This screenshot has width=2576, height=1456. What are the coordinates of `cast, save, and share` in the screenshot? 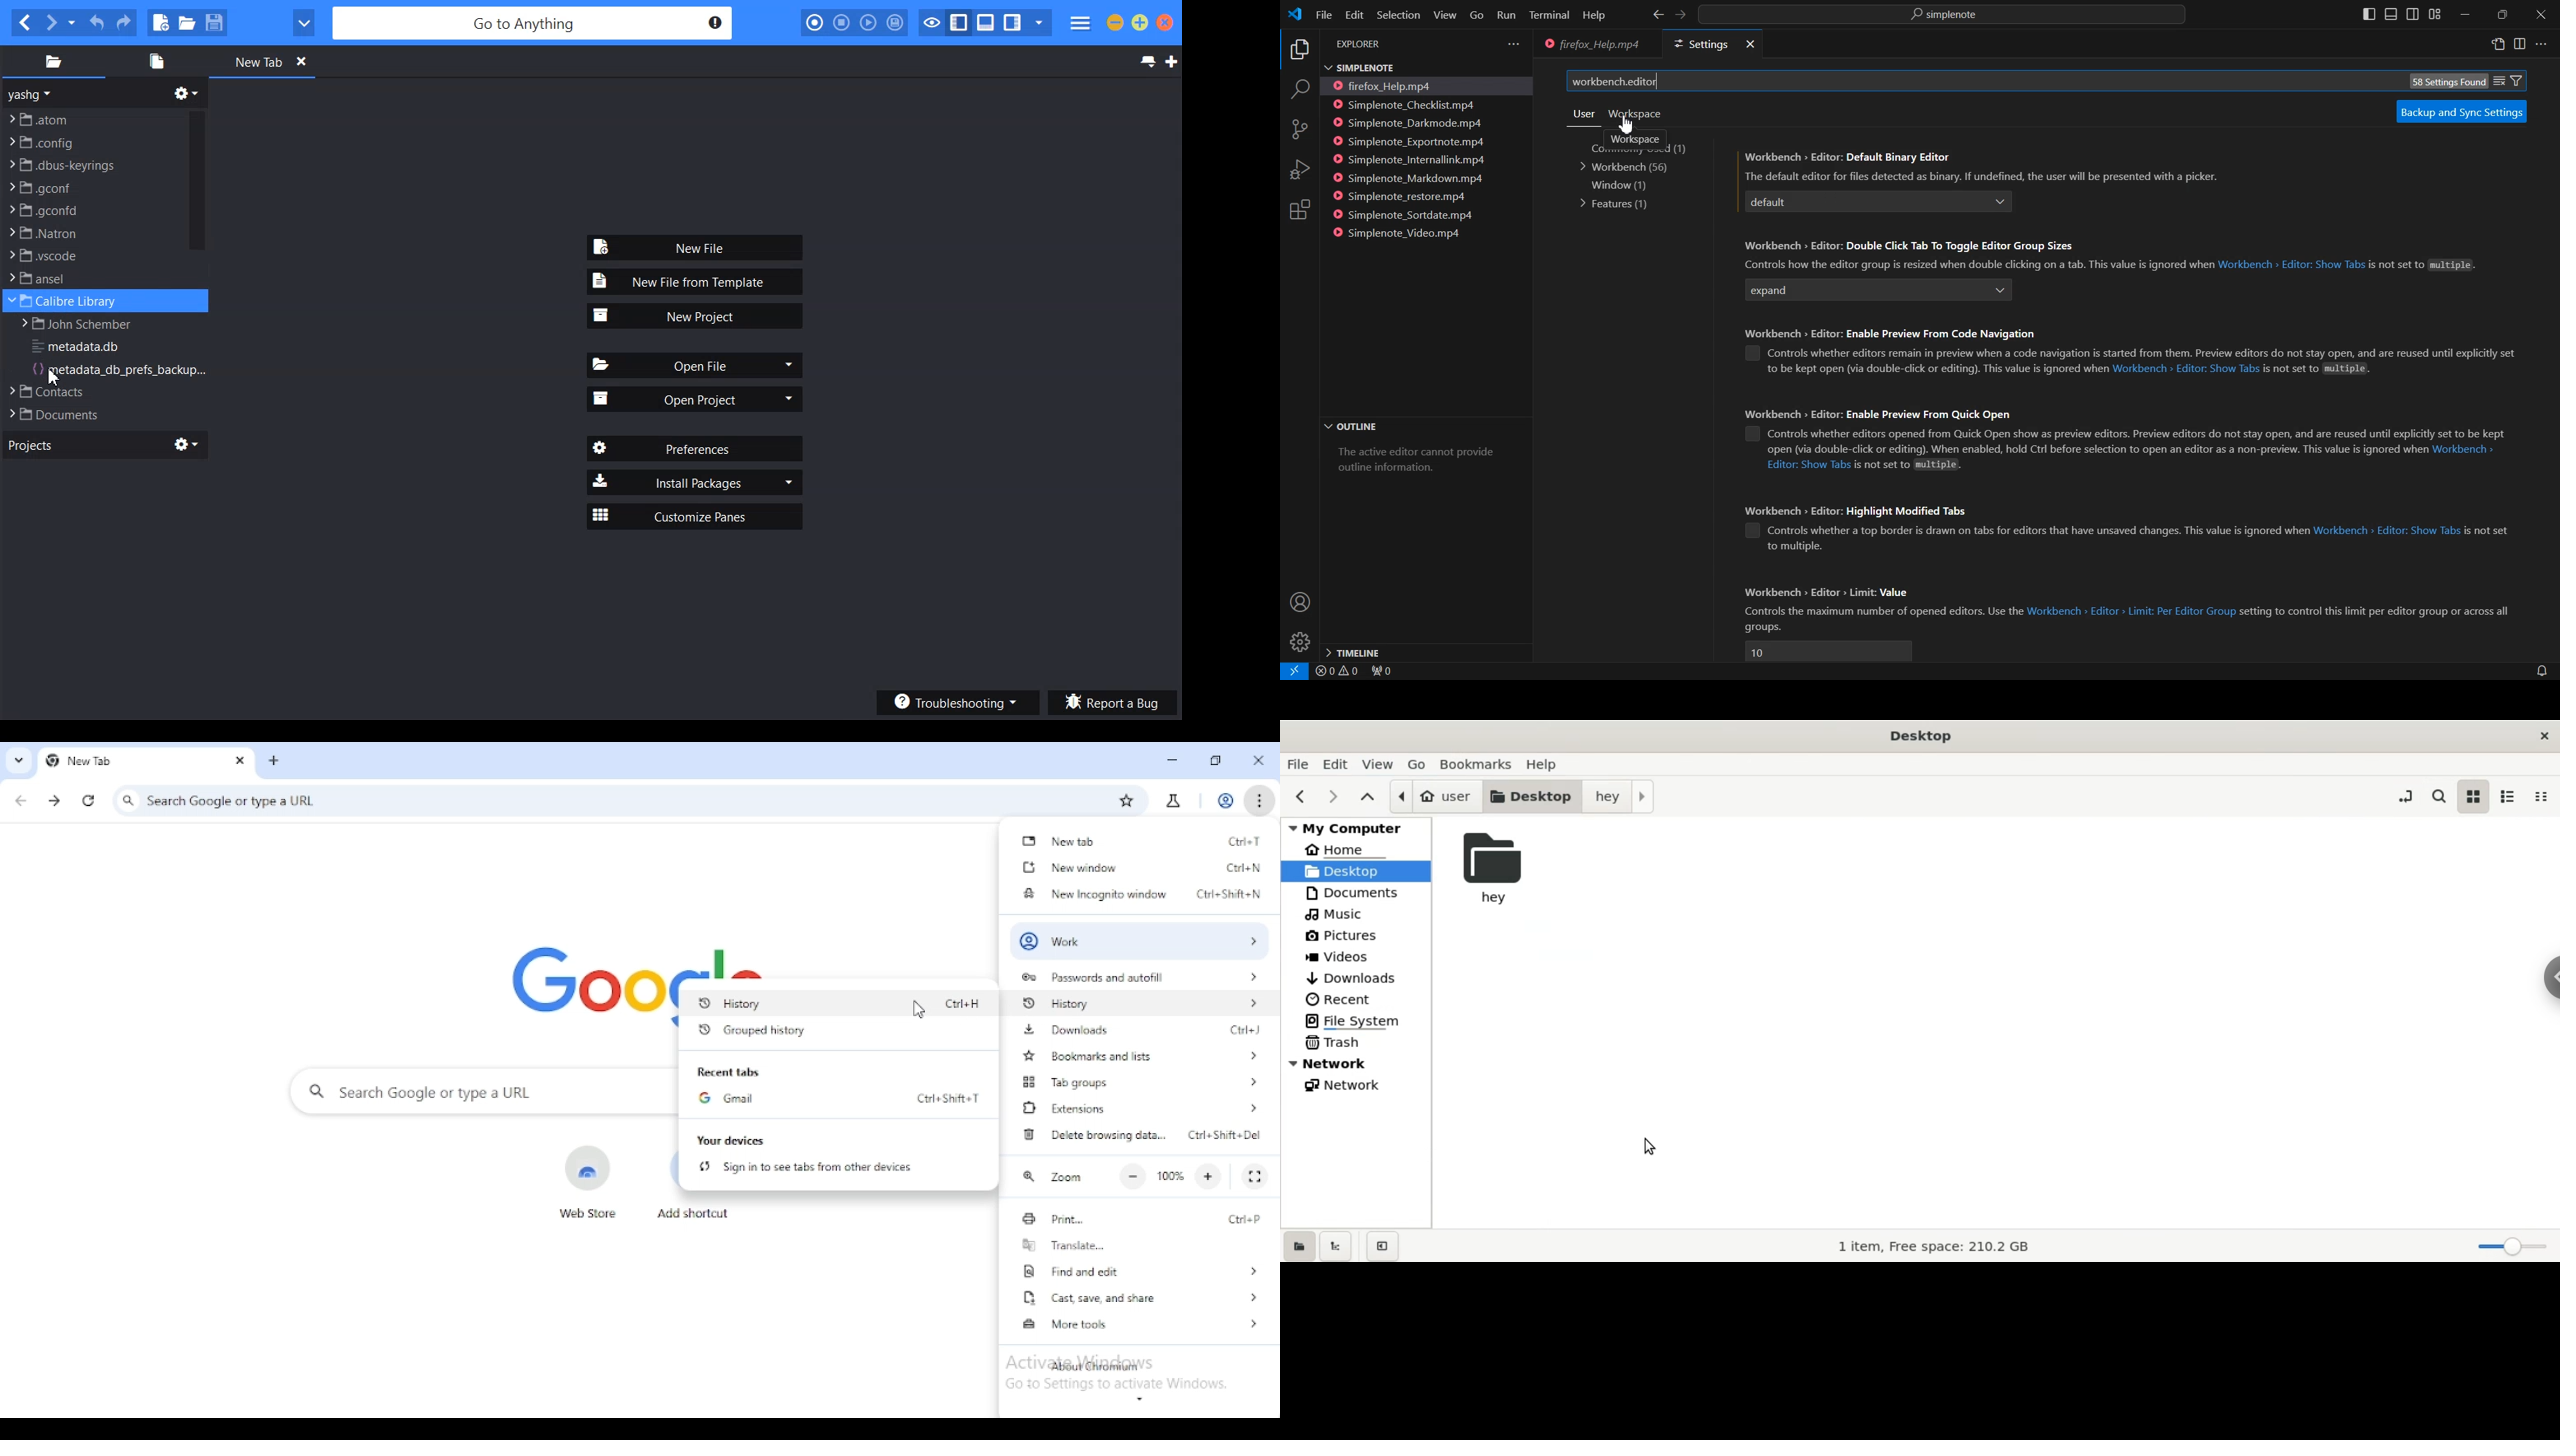 It's located at (1138, 1297).